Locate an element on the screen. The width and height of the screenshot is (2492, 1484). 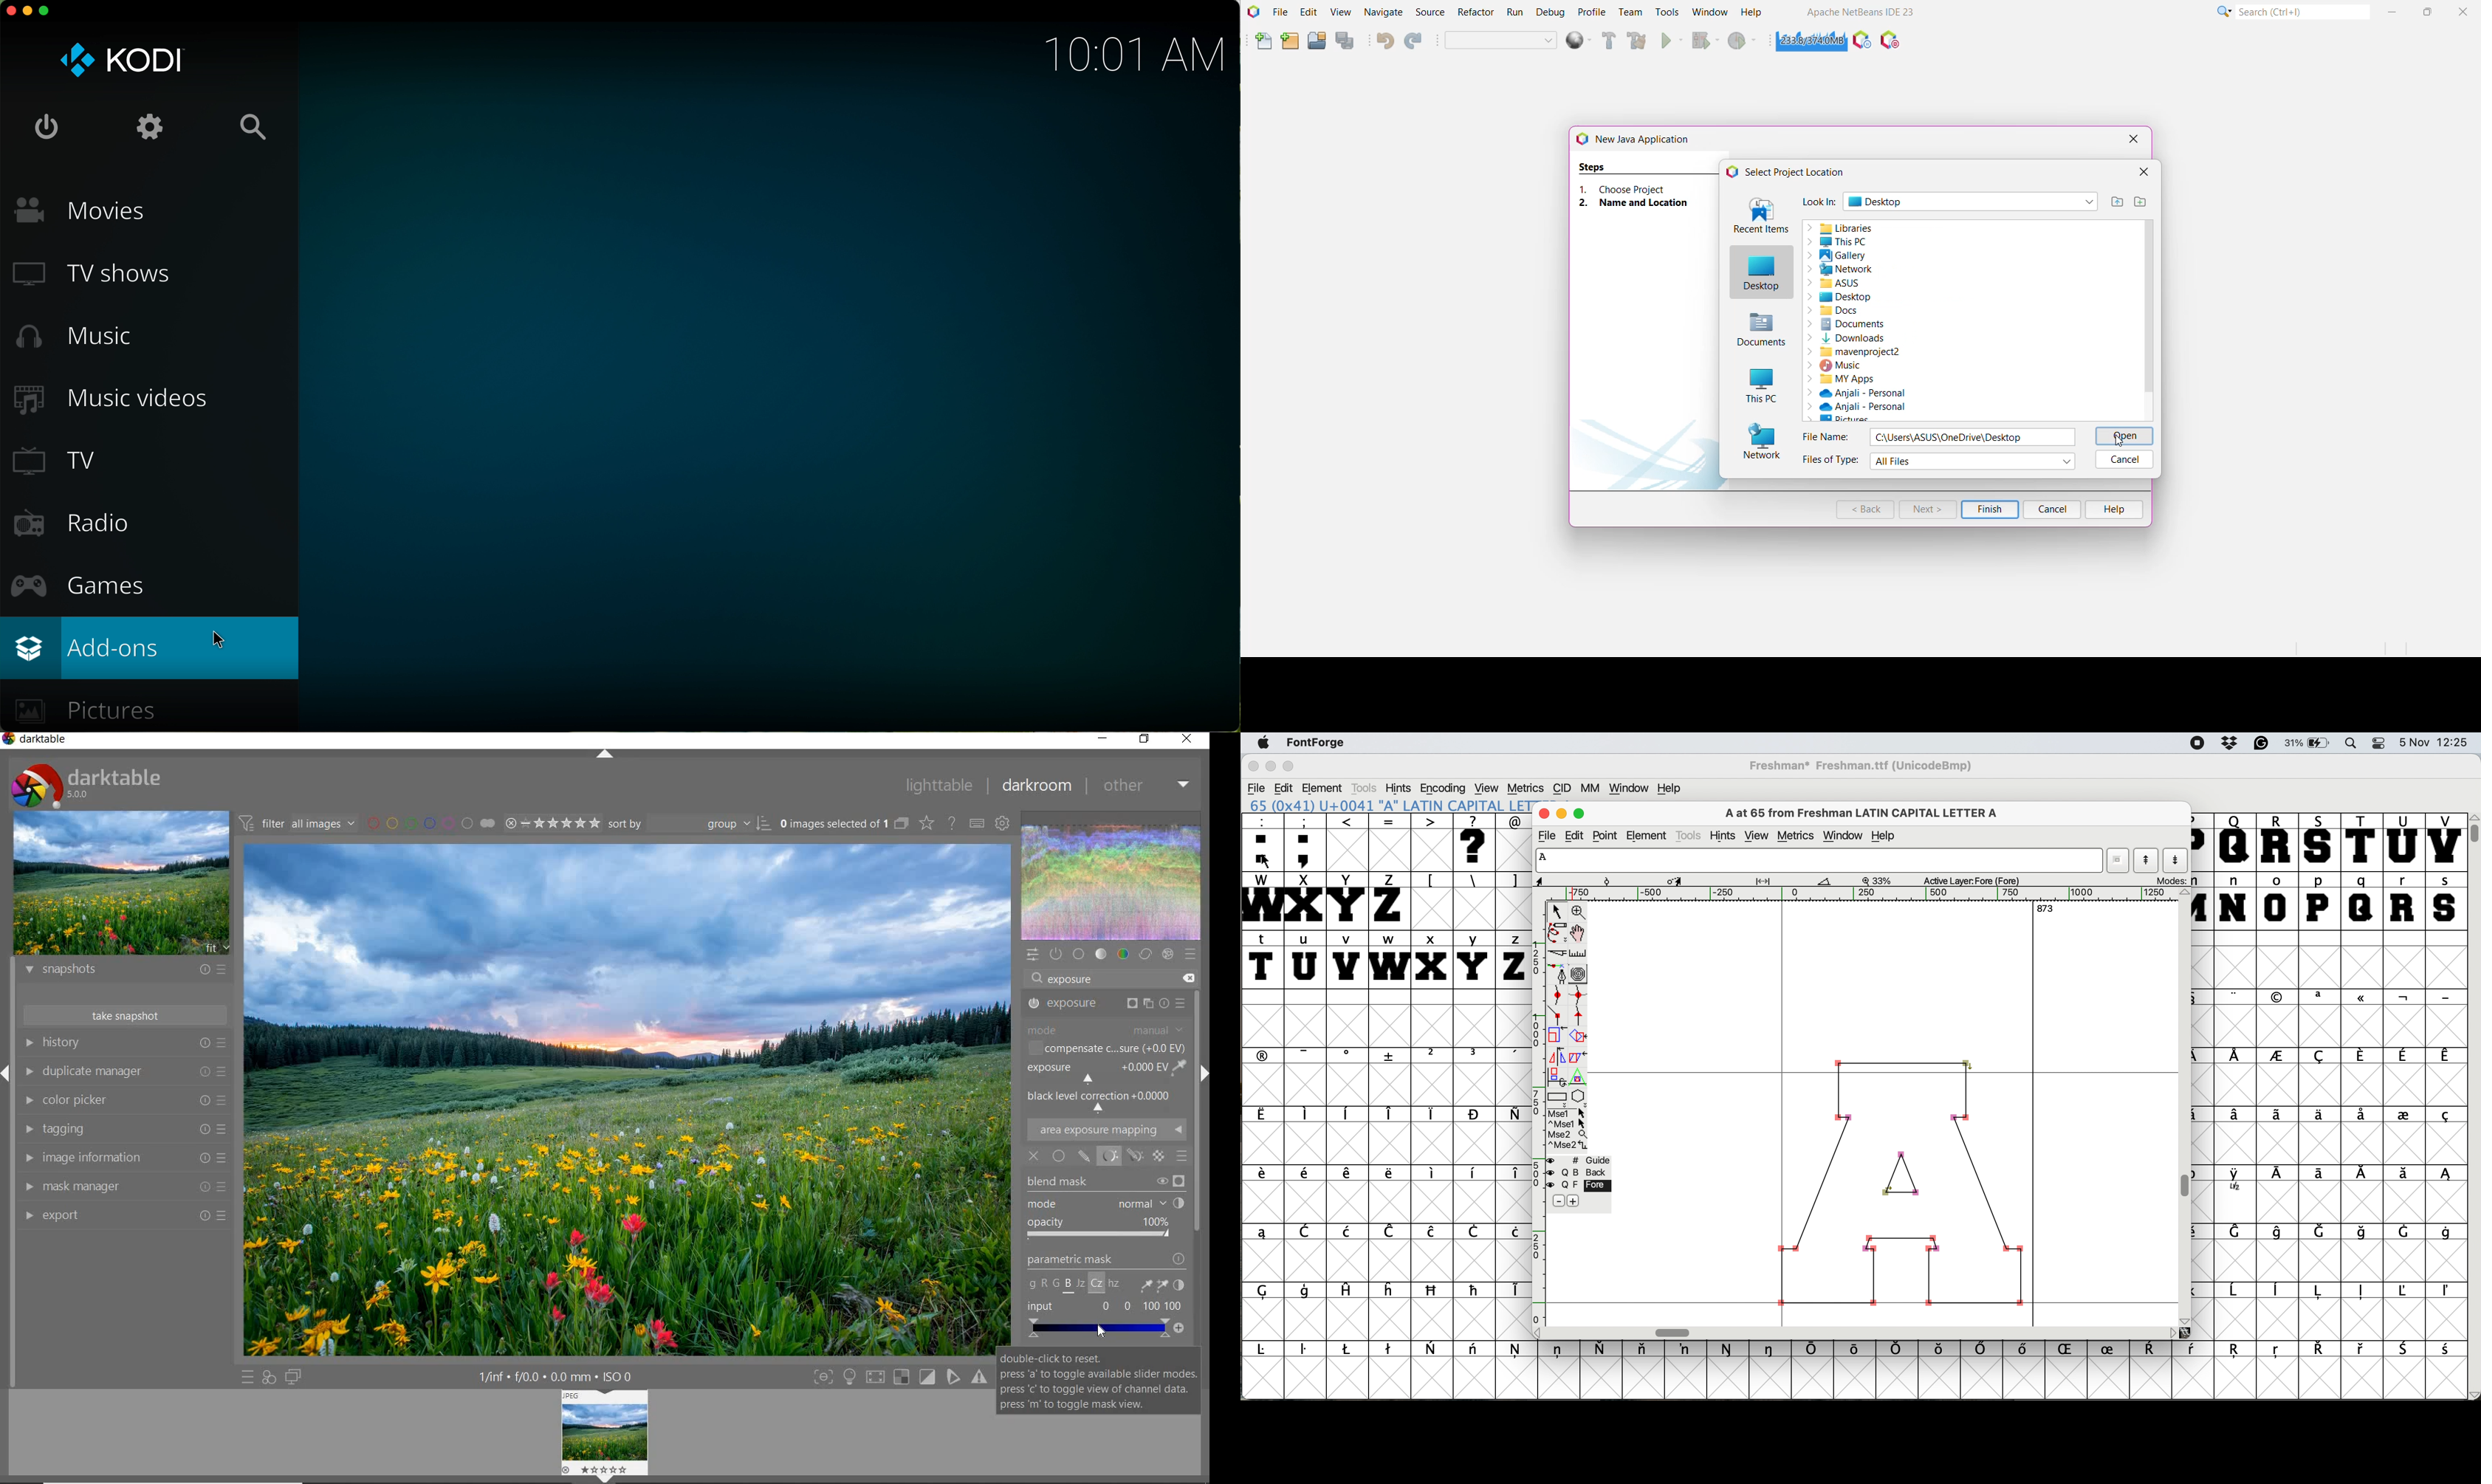
@ is located at coordinates (1513, 820).